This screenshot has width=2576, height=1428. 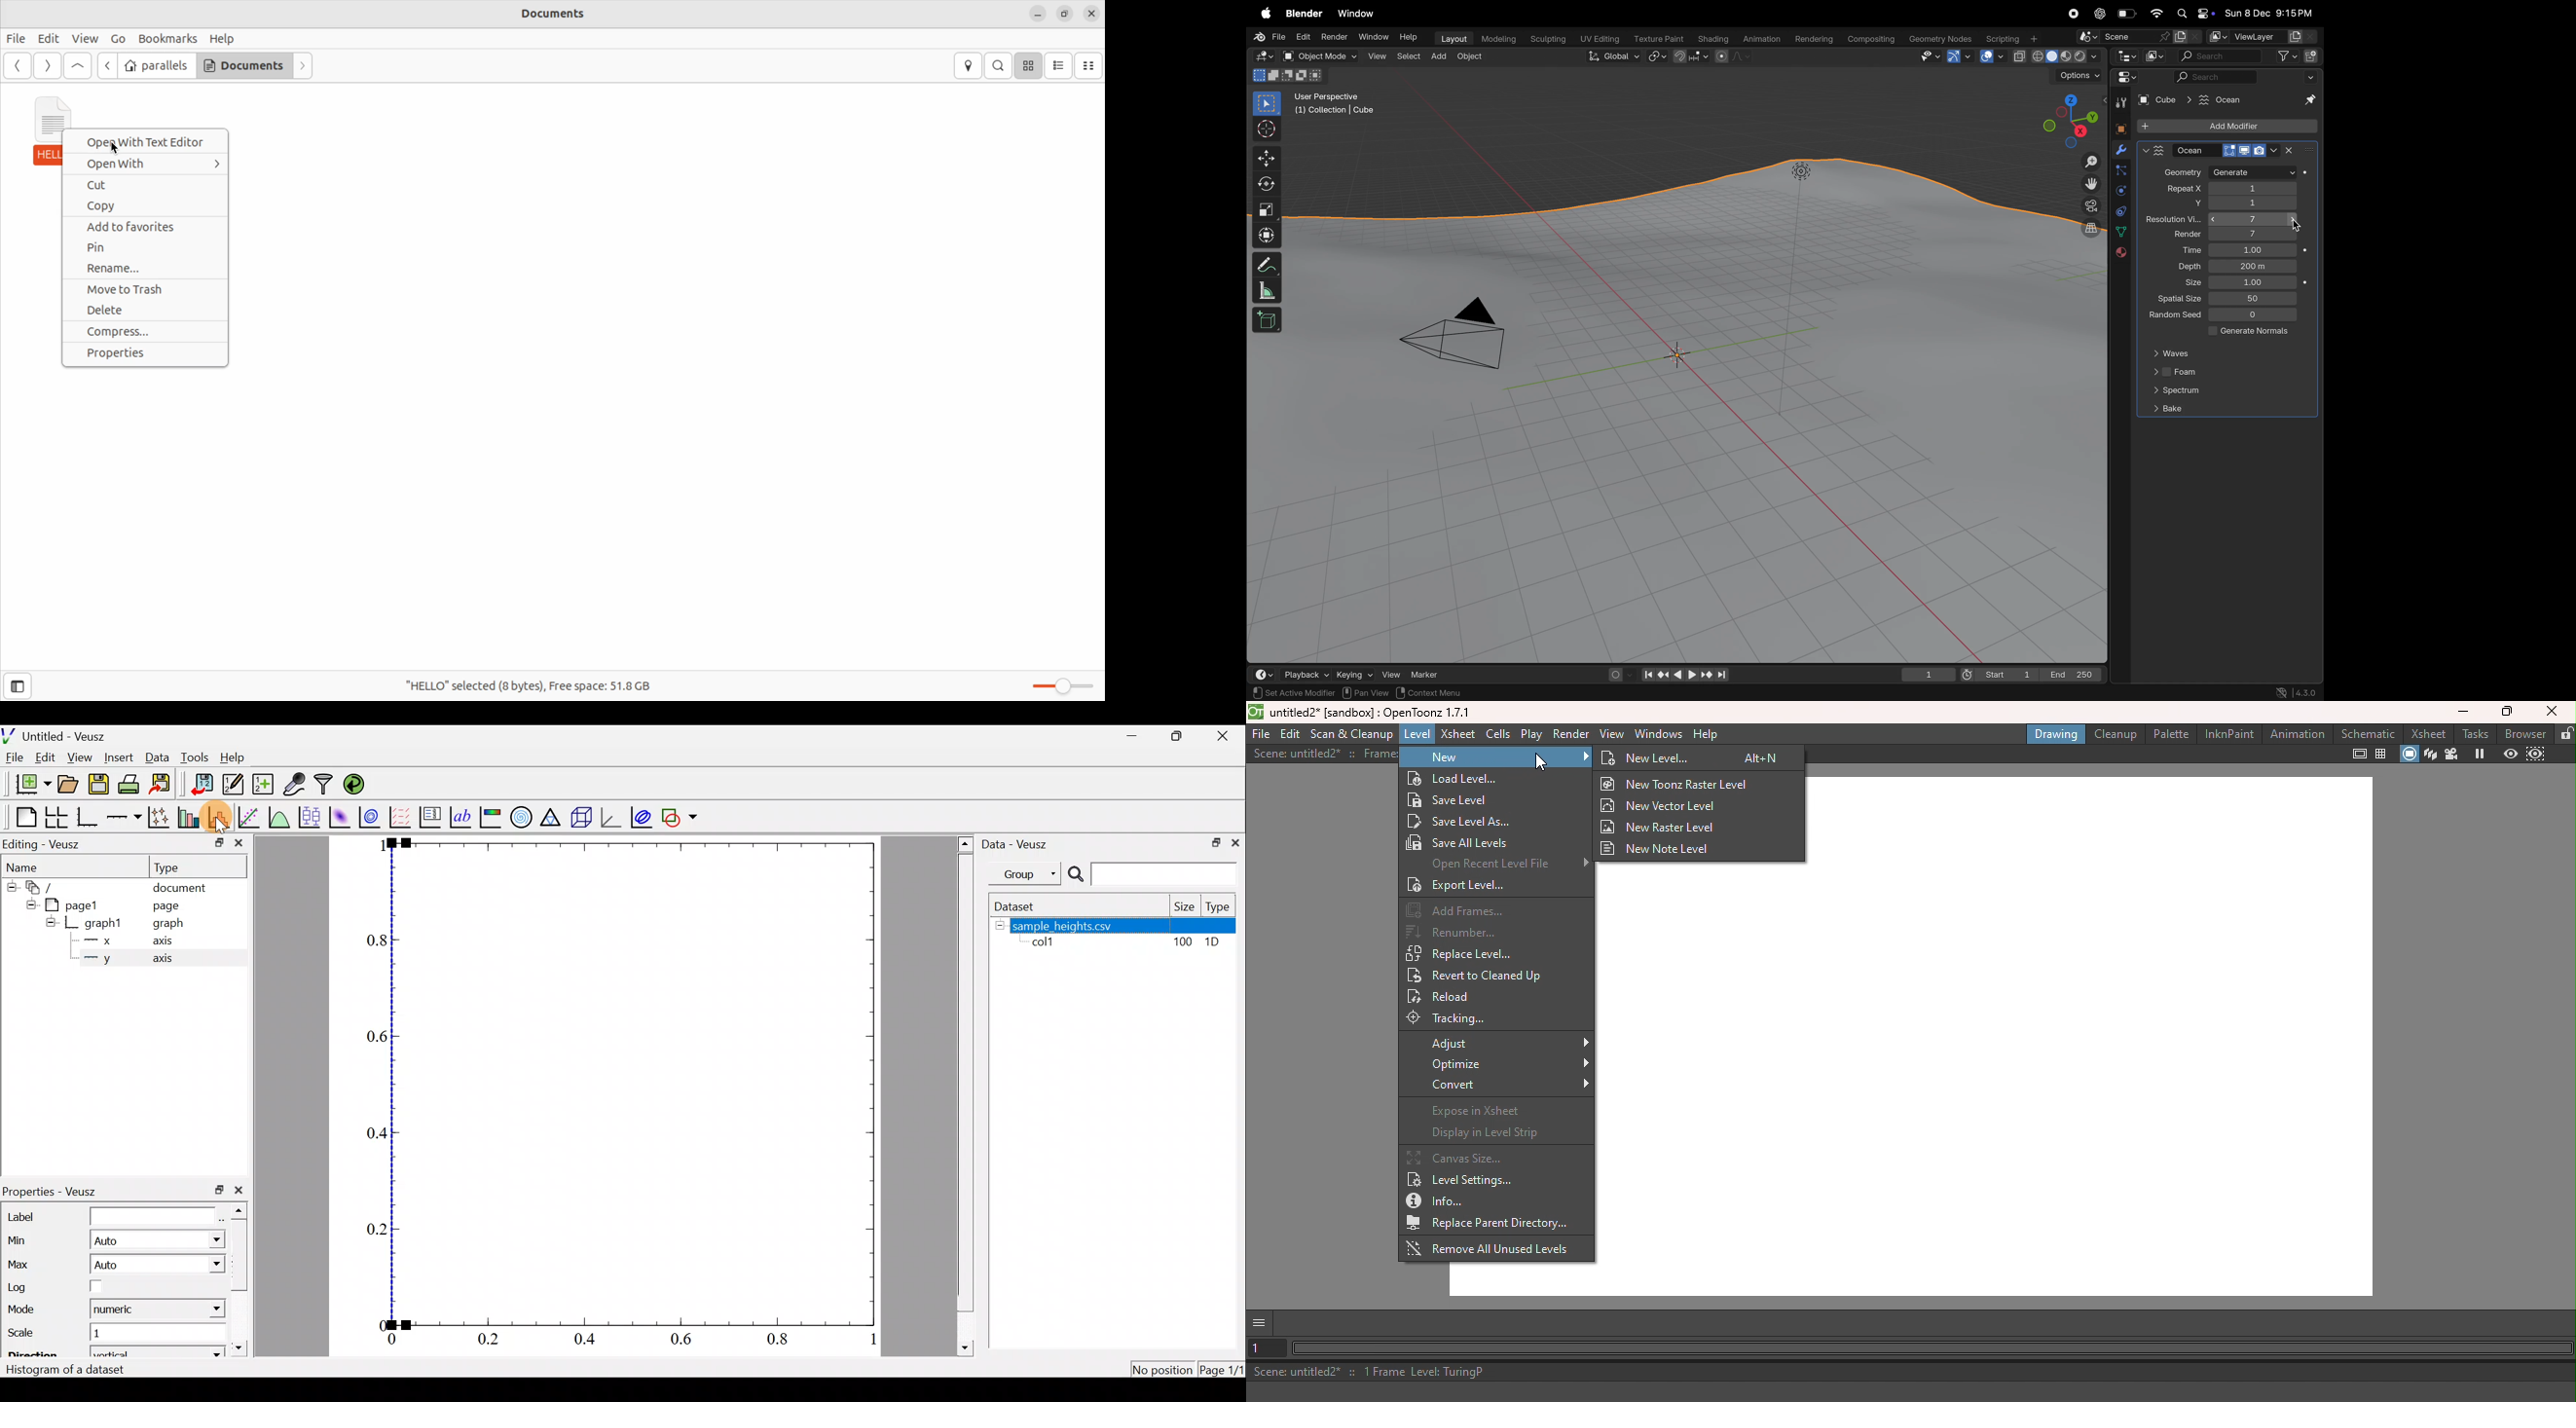 What do you see at coordinates (2509, 755) in the screenshot?
I see `Preview` at bounding box center [2509, 755].